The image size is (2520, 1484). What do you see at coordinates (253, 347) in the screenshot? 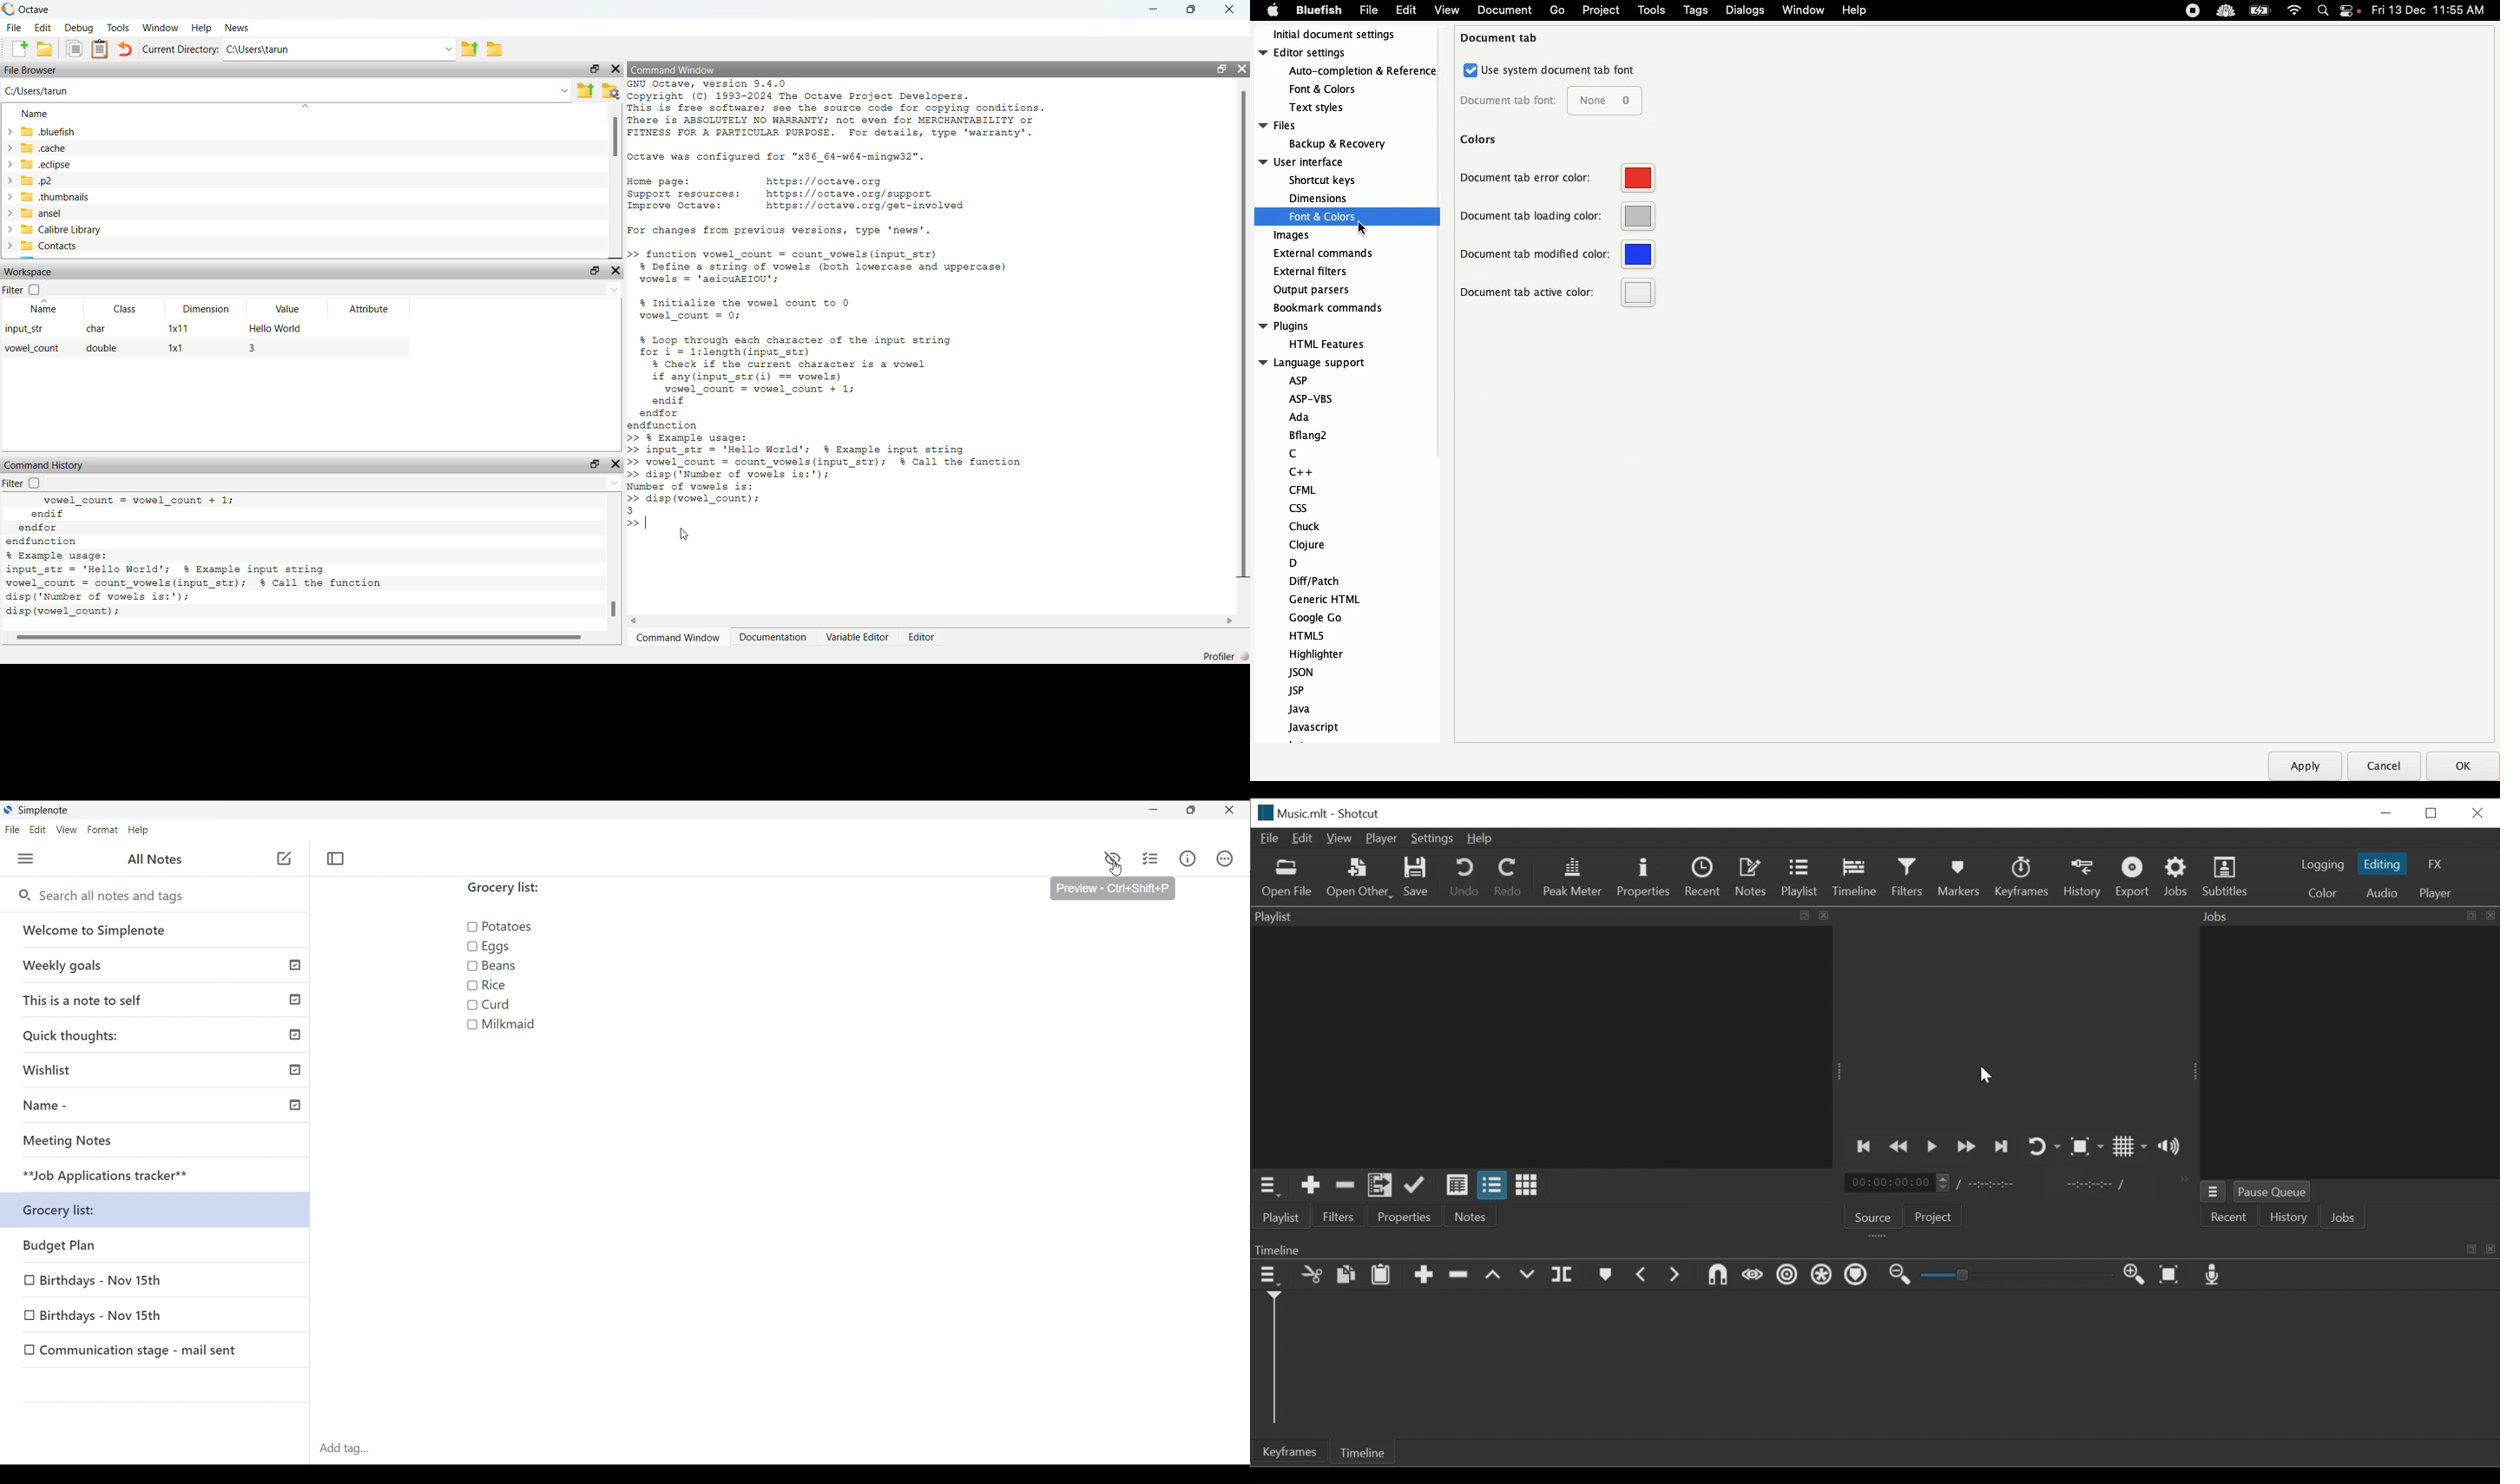
I see `3` at bounding box center [253, 347].